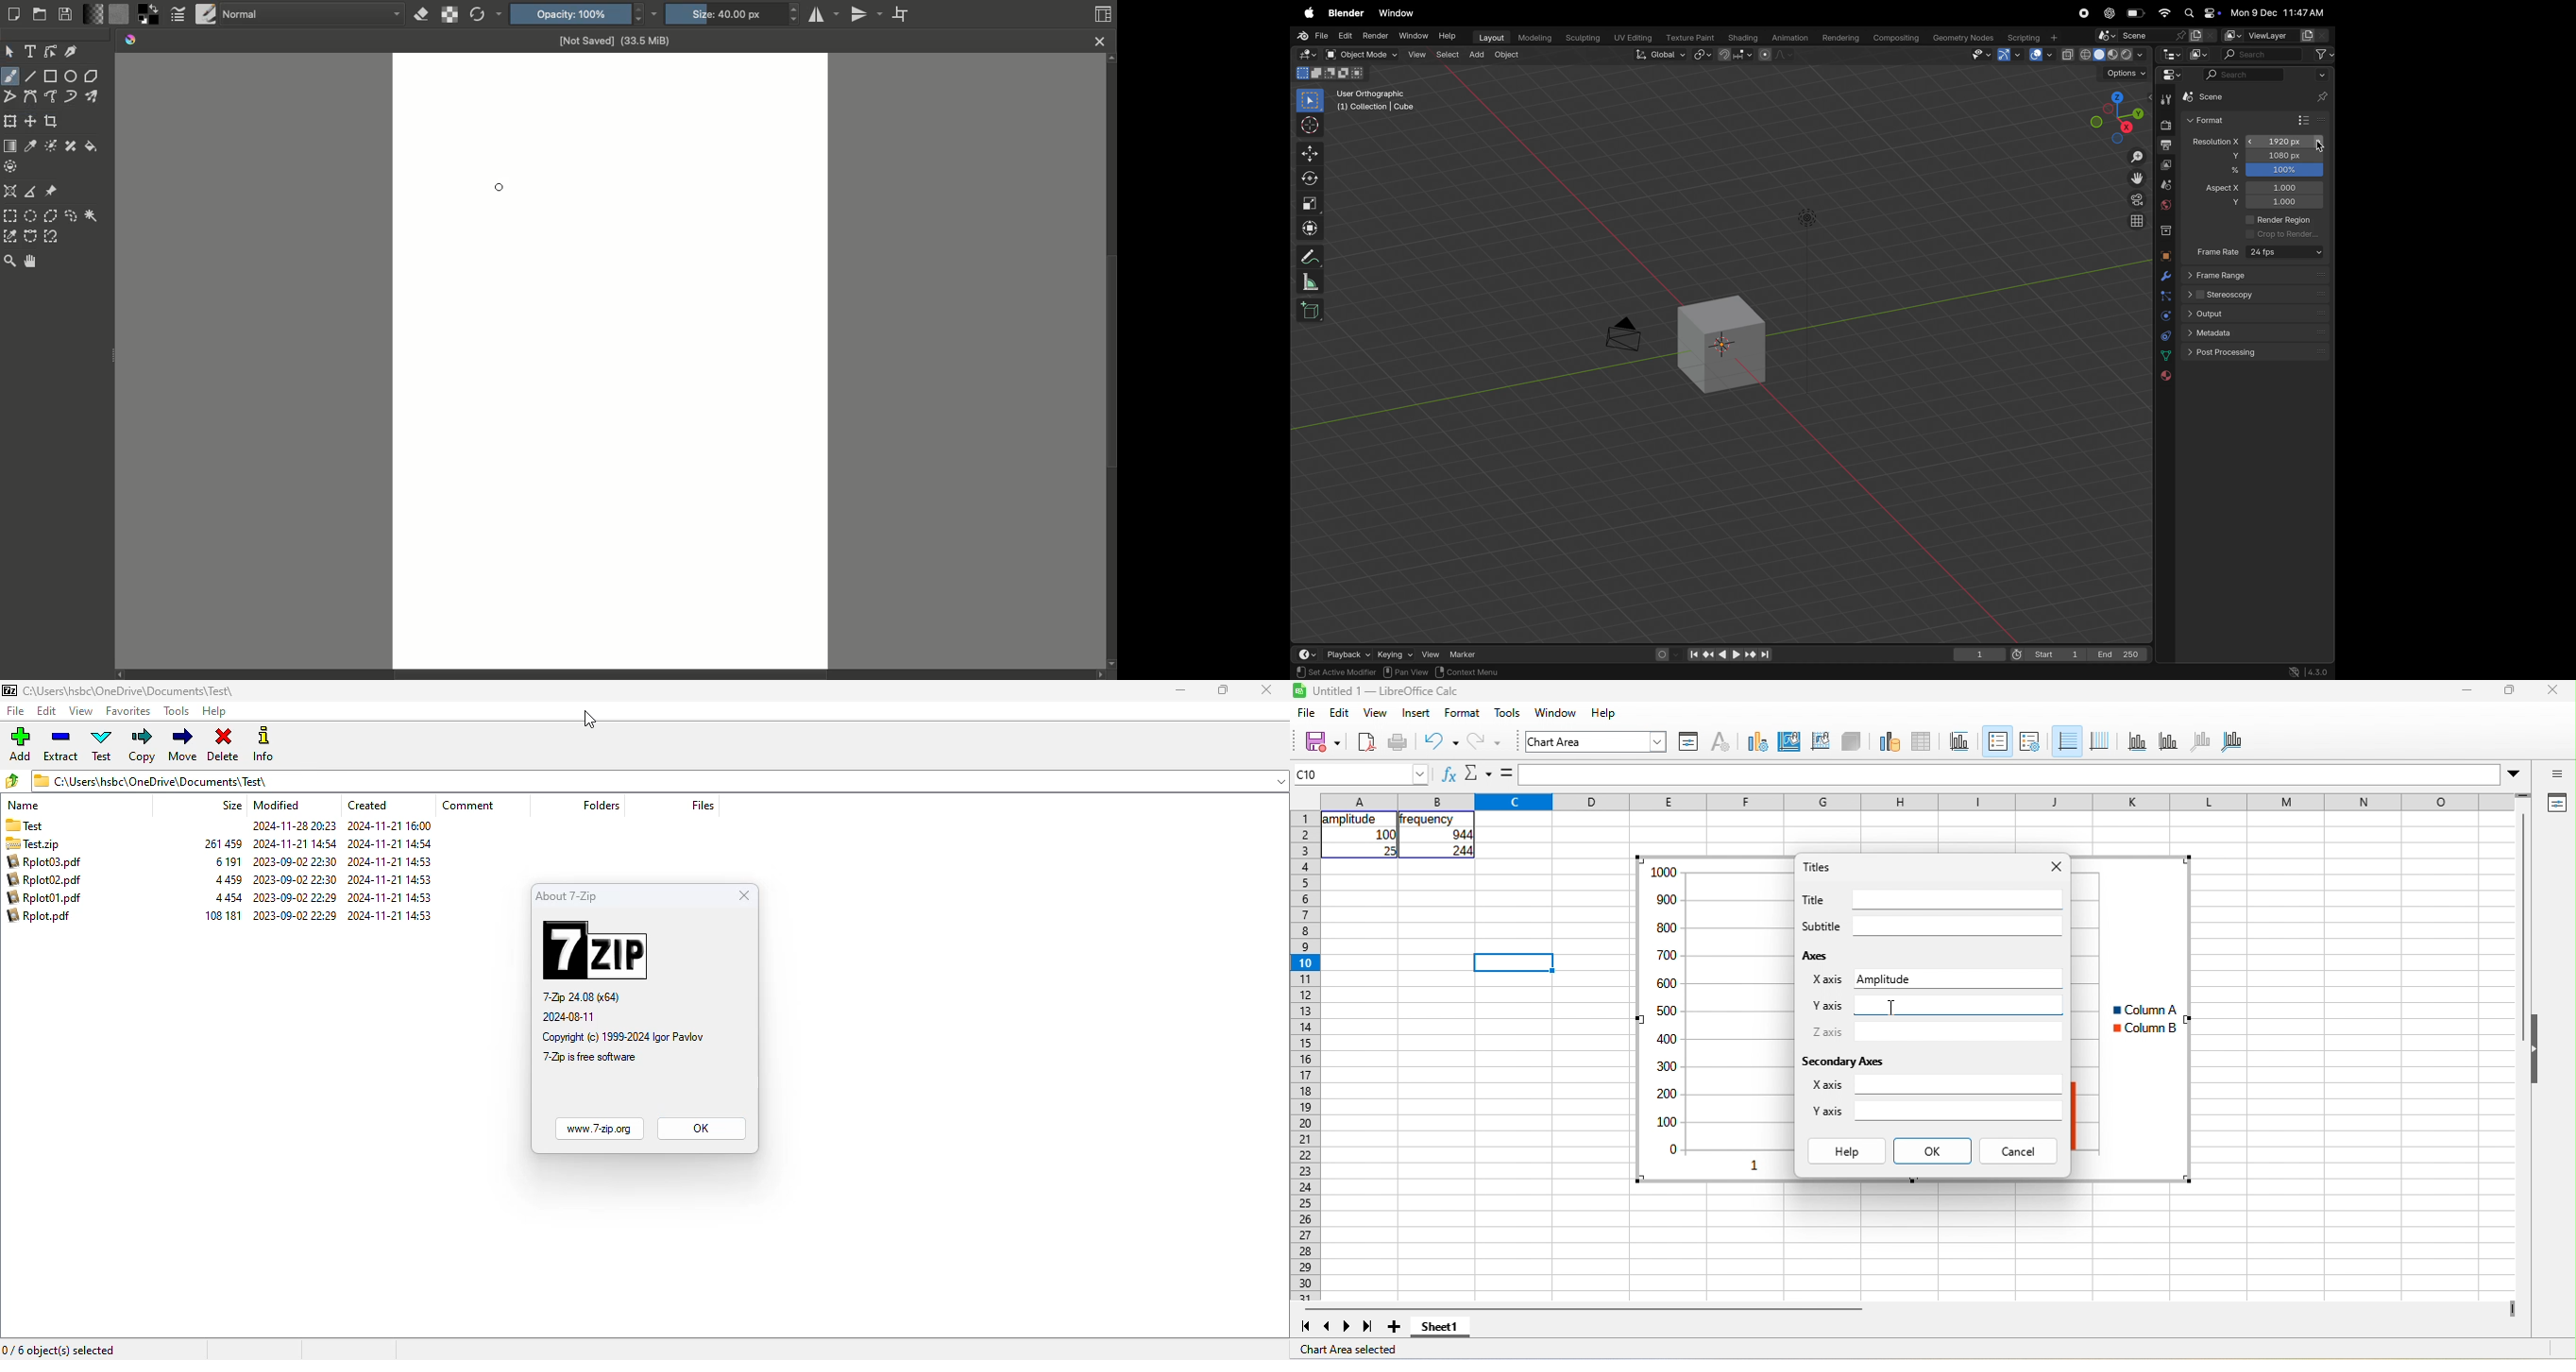 This screenshot has height=1372, width=2576. What do you see at coordinates (745, 895) in the screenshot?
I see `close` at bounding box center [745, 895].